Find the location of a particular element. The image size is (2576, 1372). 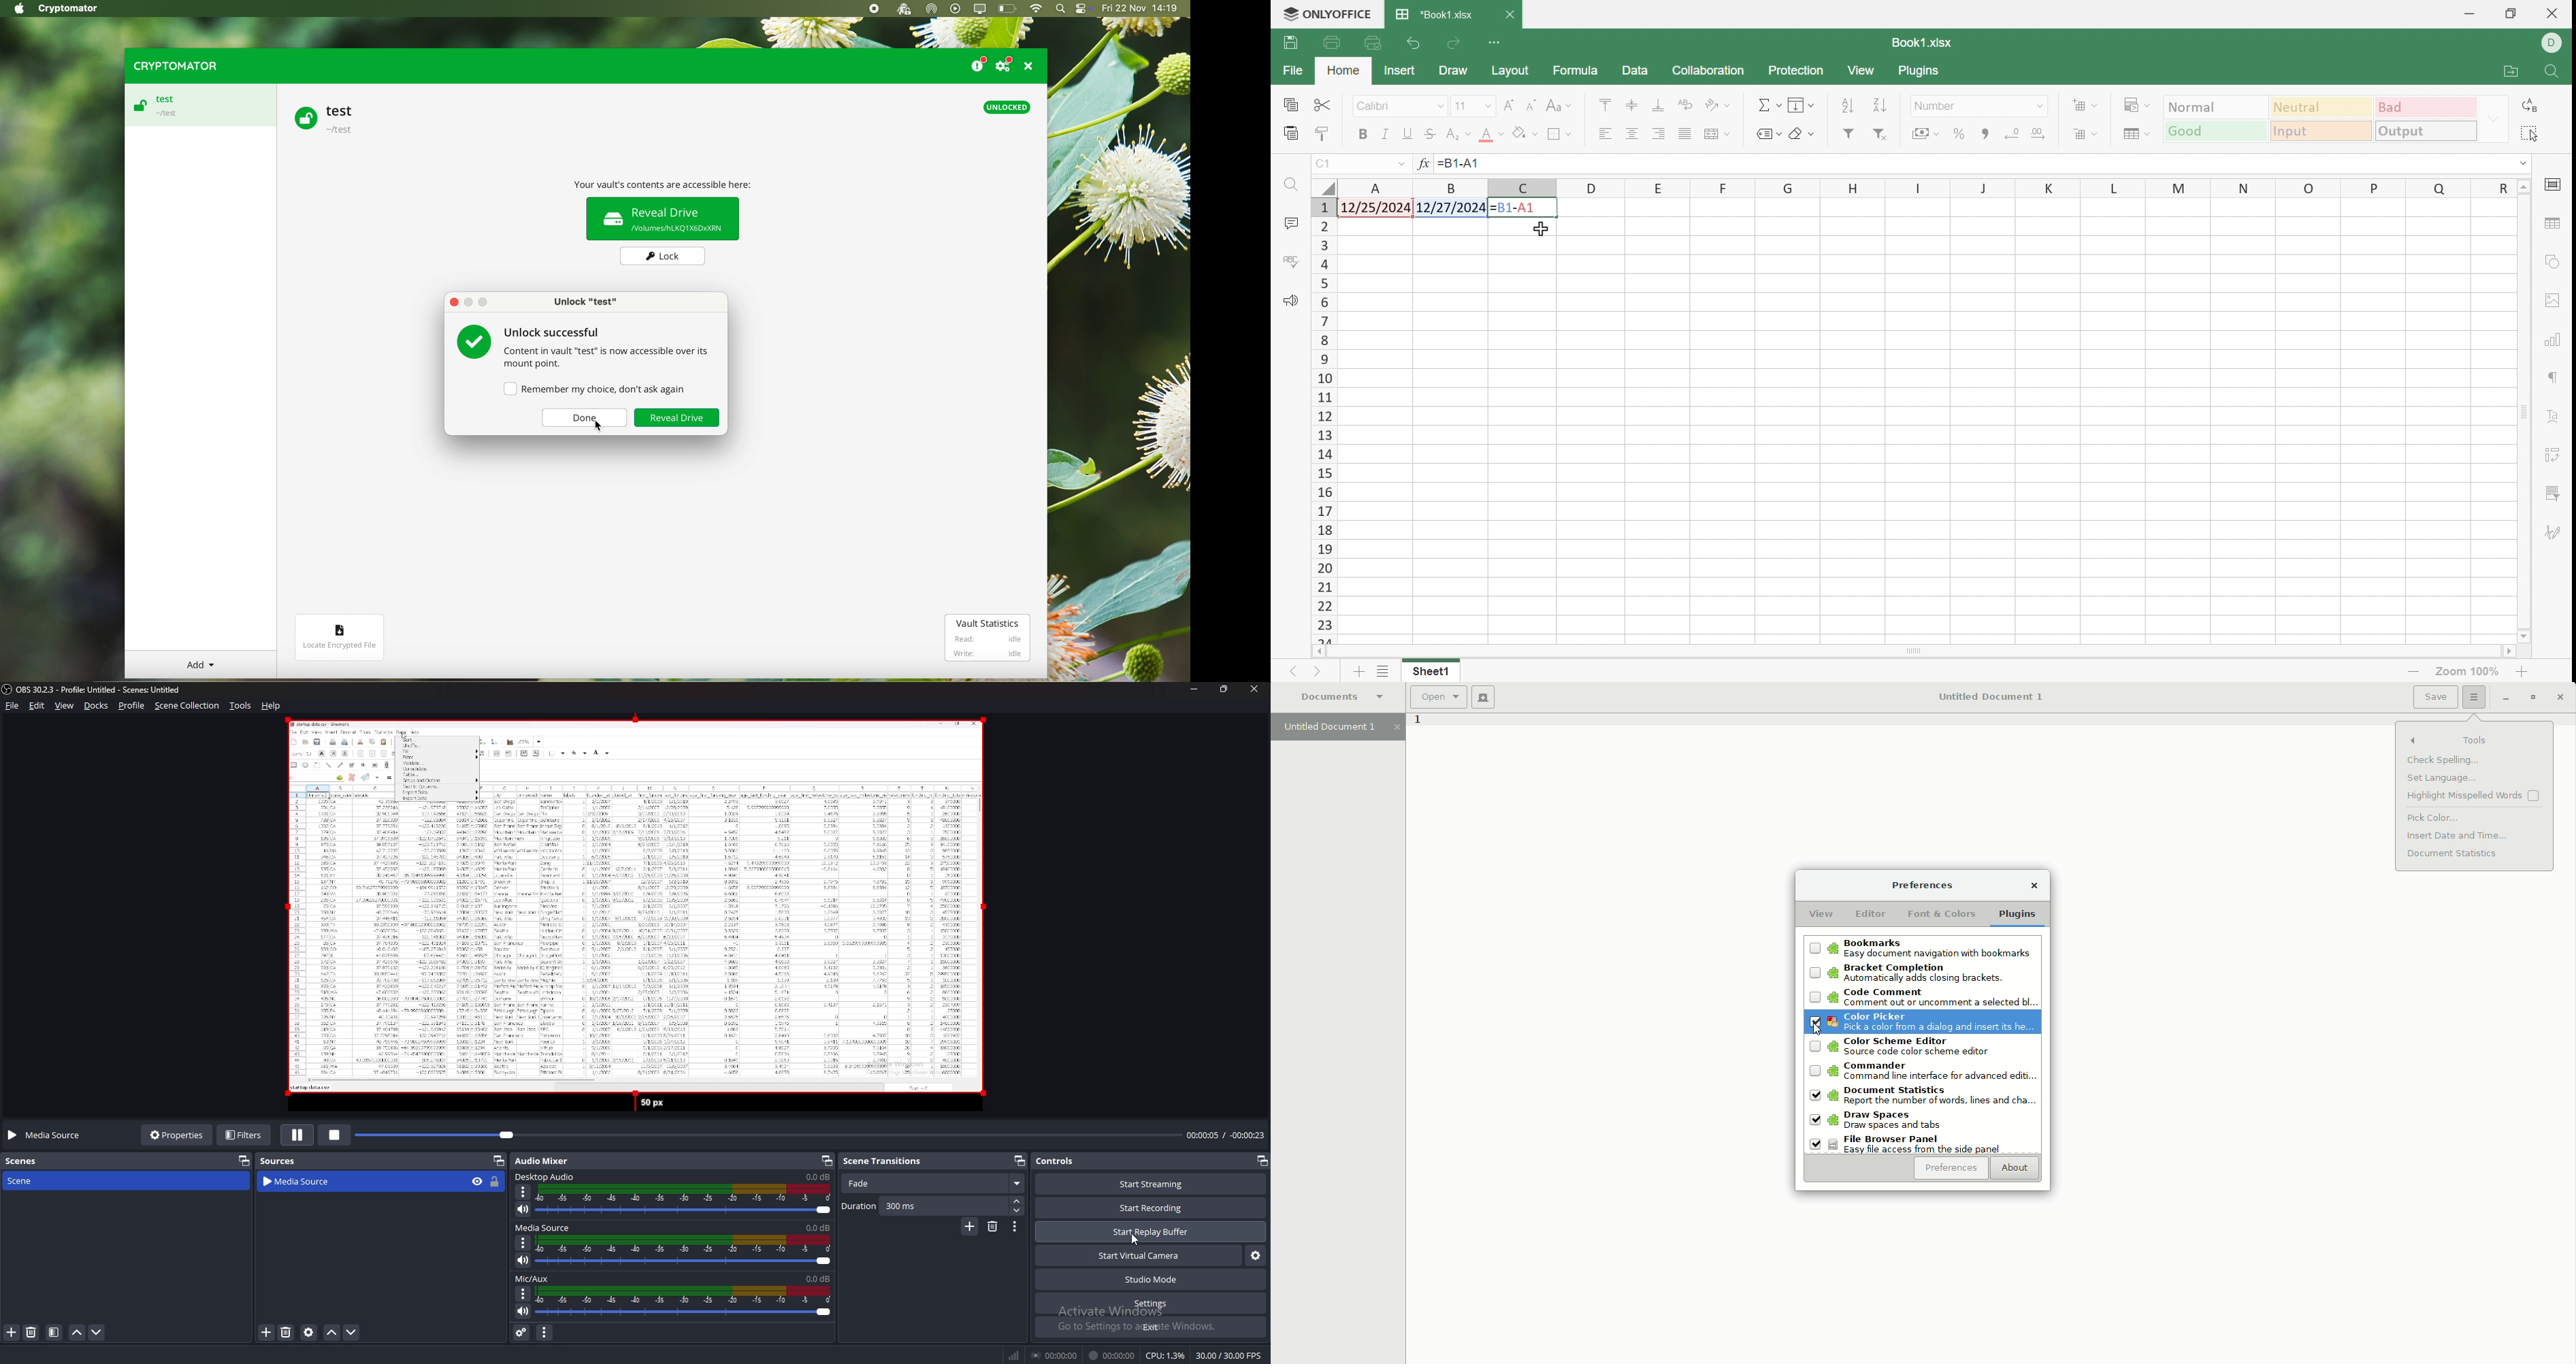

Preferences is located at coordinates (1922, 885).